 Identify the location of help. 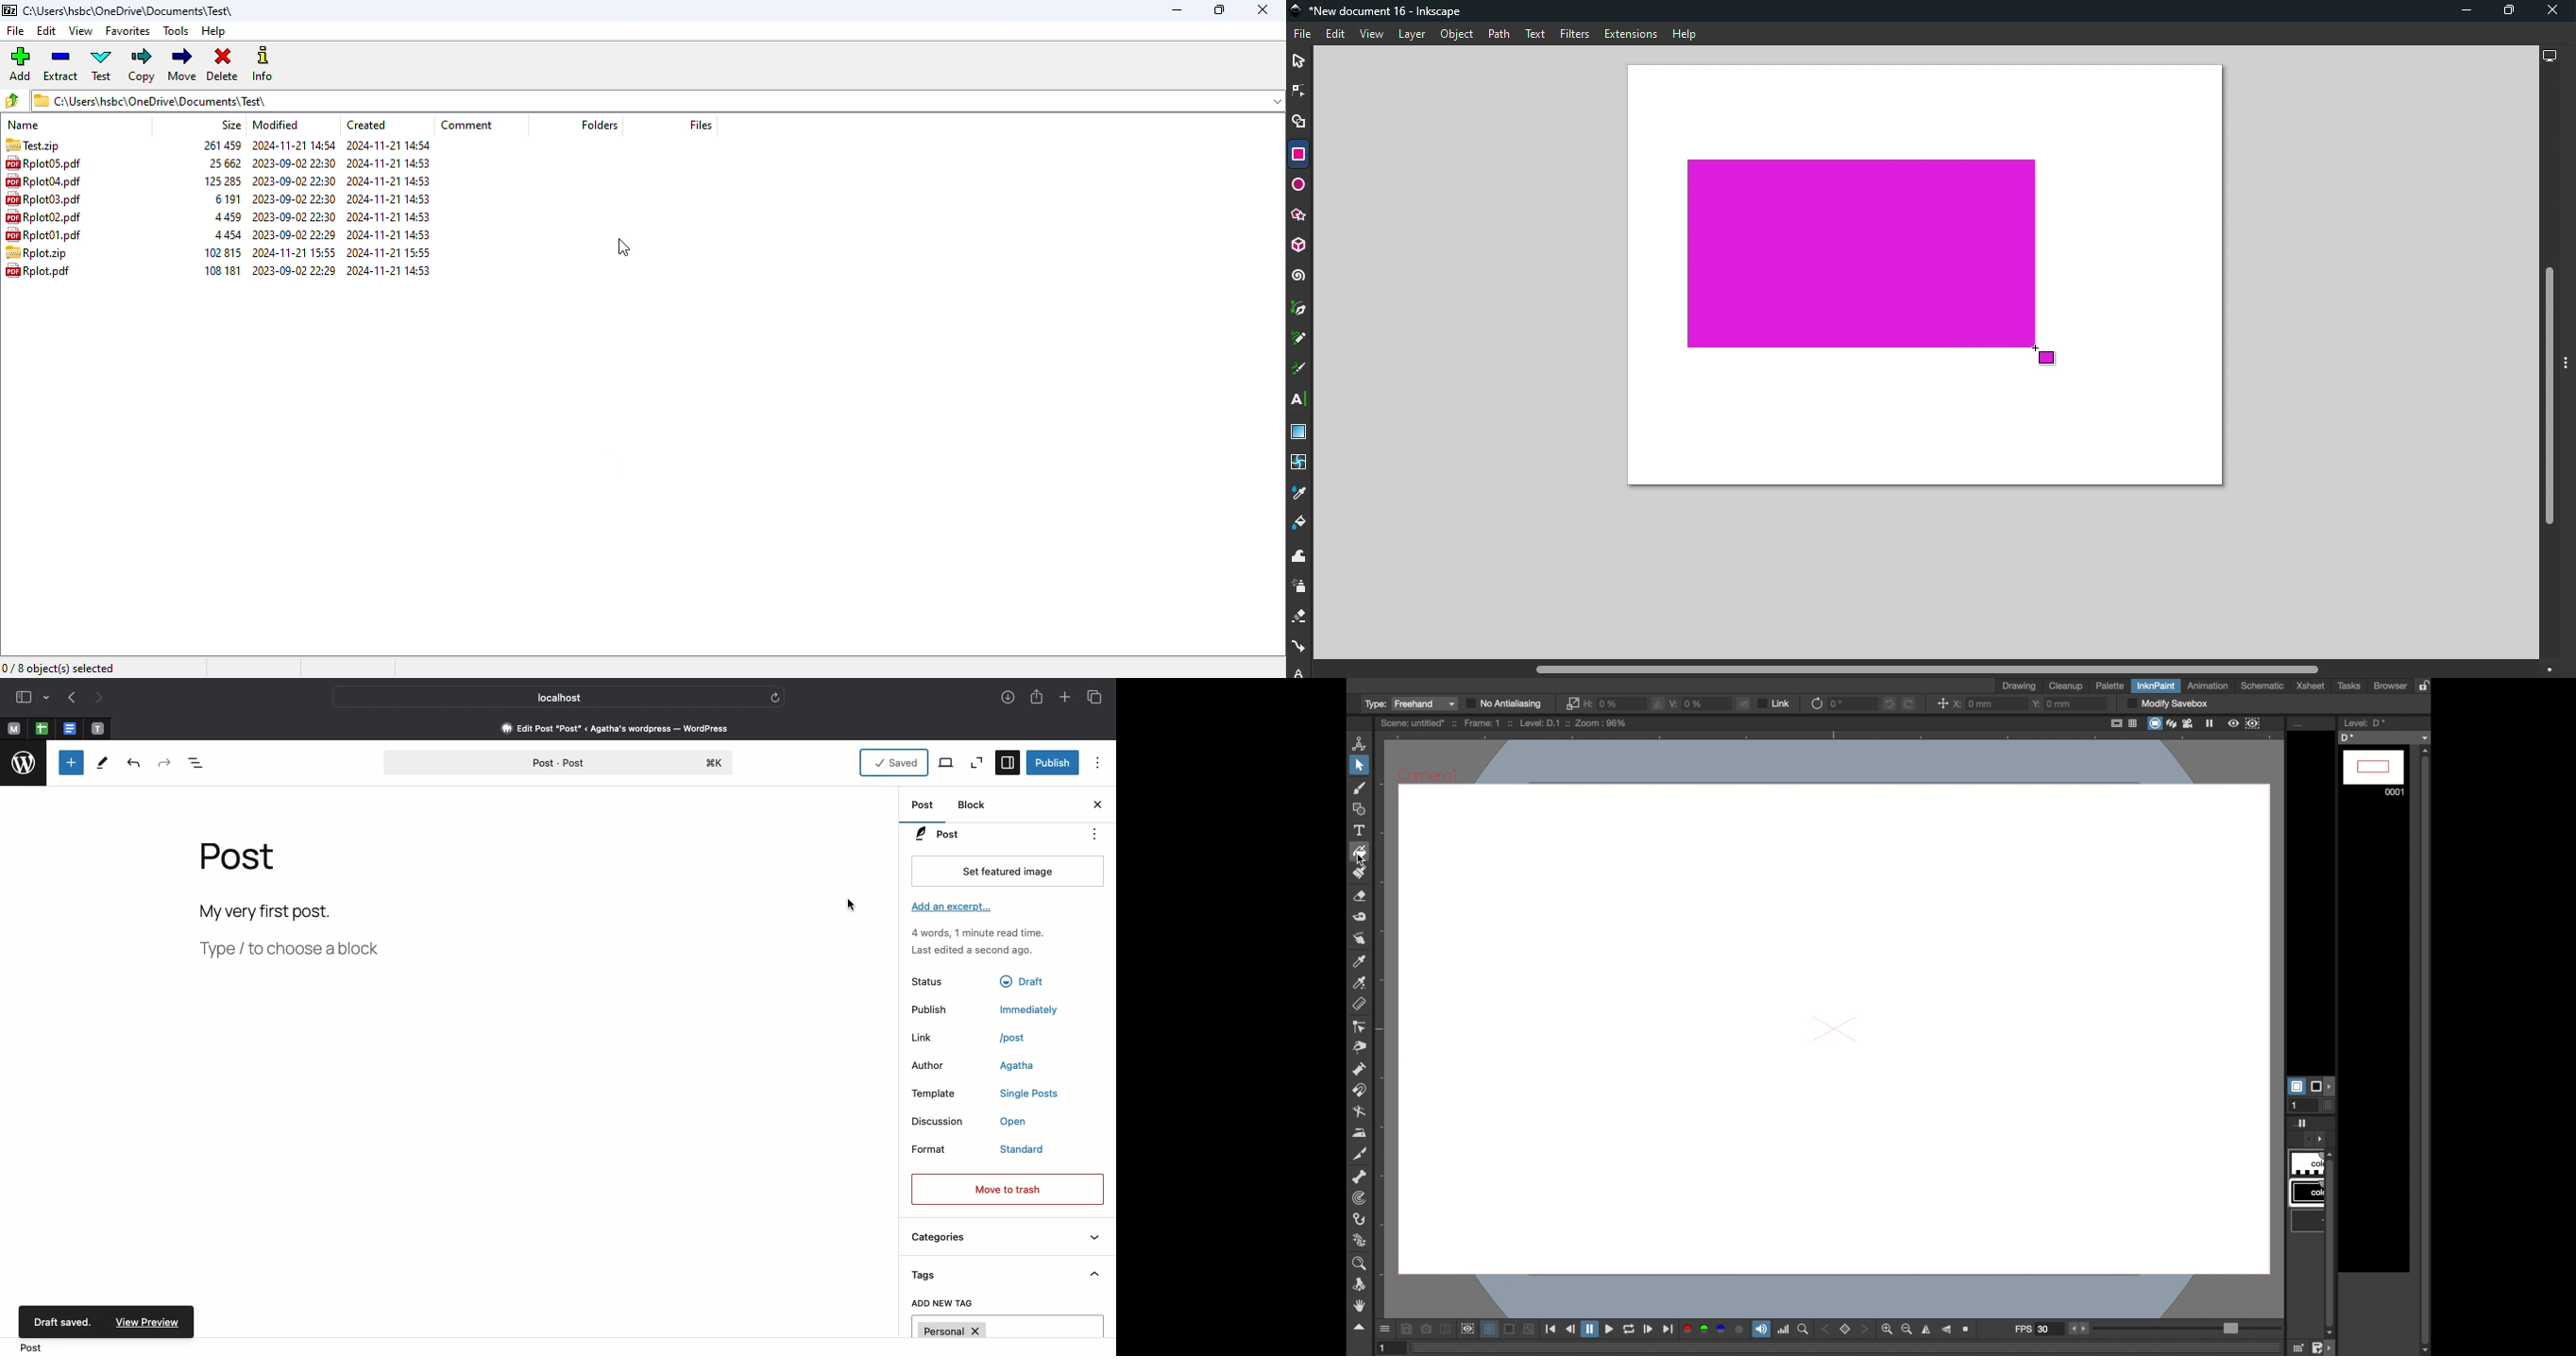
(214, 31).